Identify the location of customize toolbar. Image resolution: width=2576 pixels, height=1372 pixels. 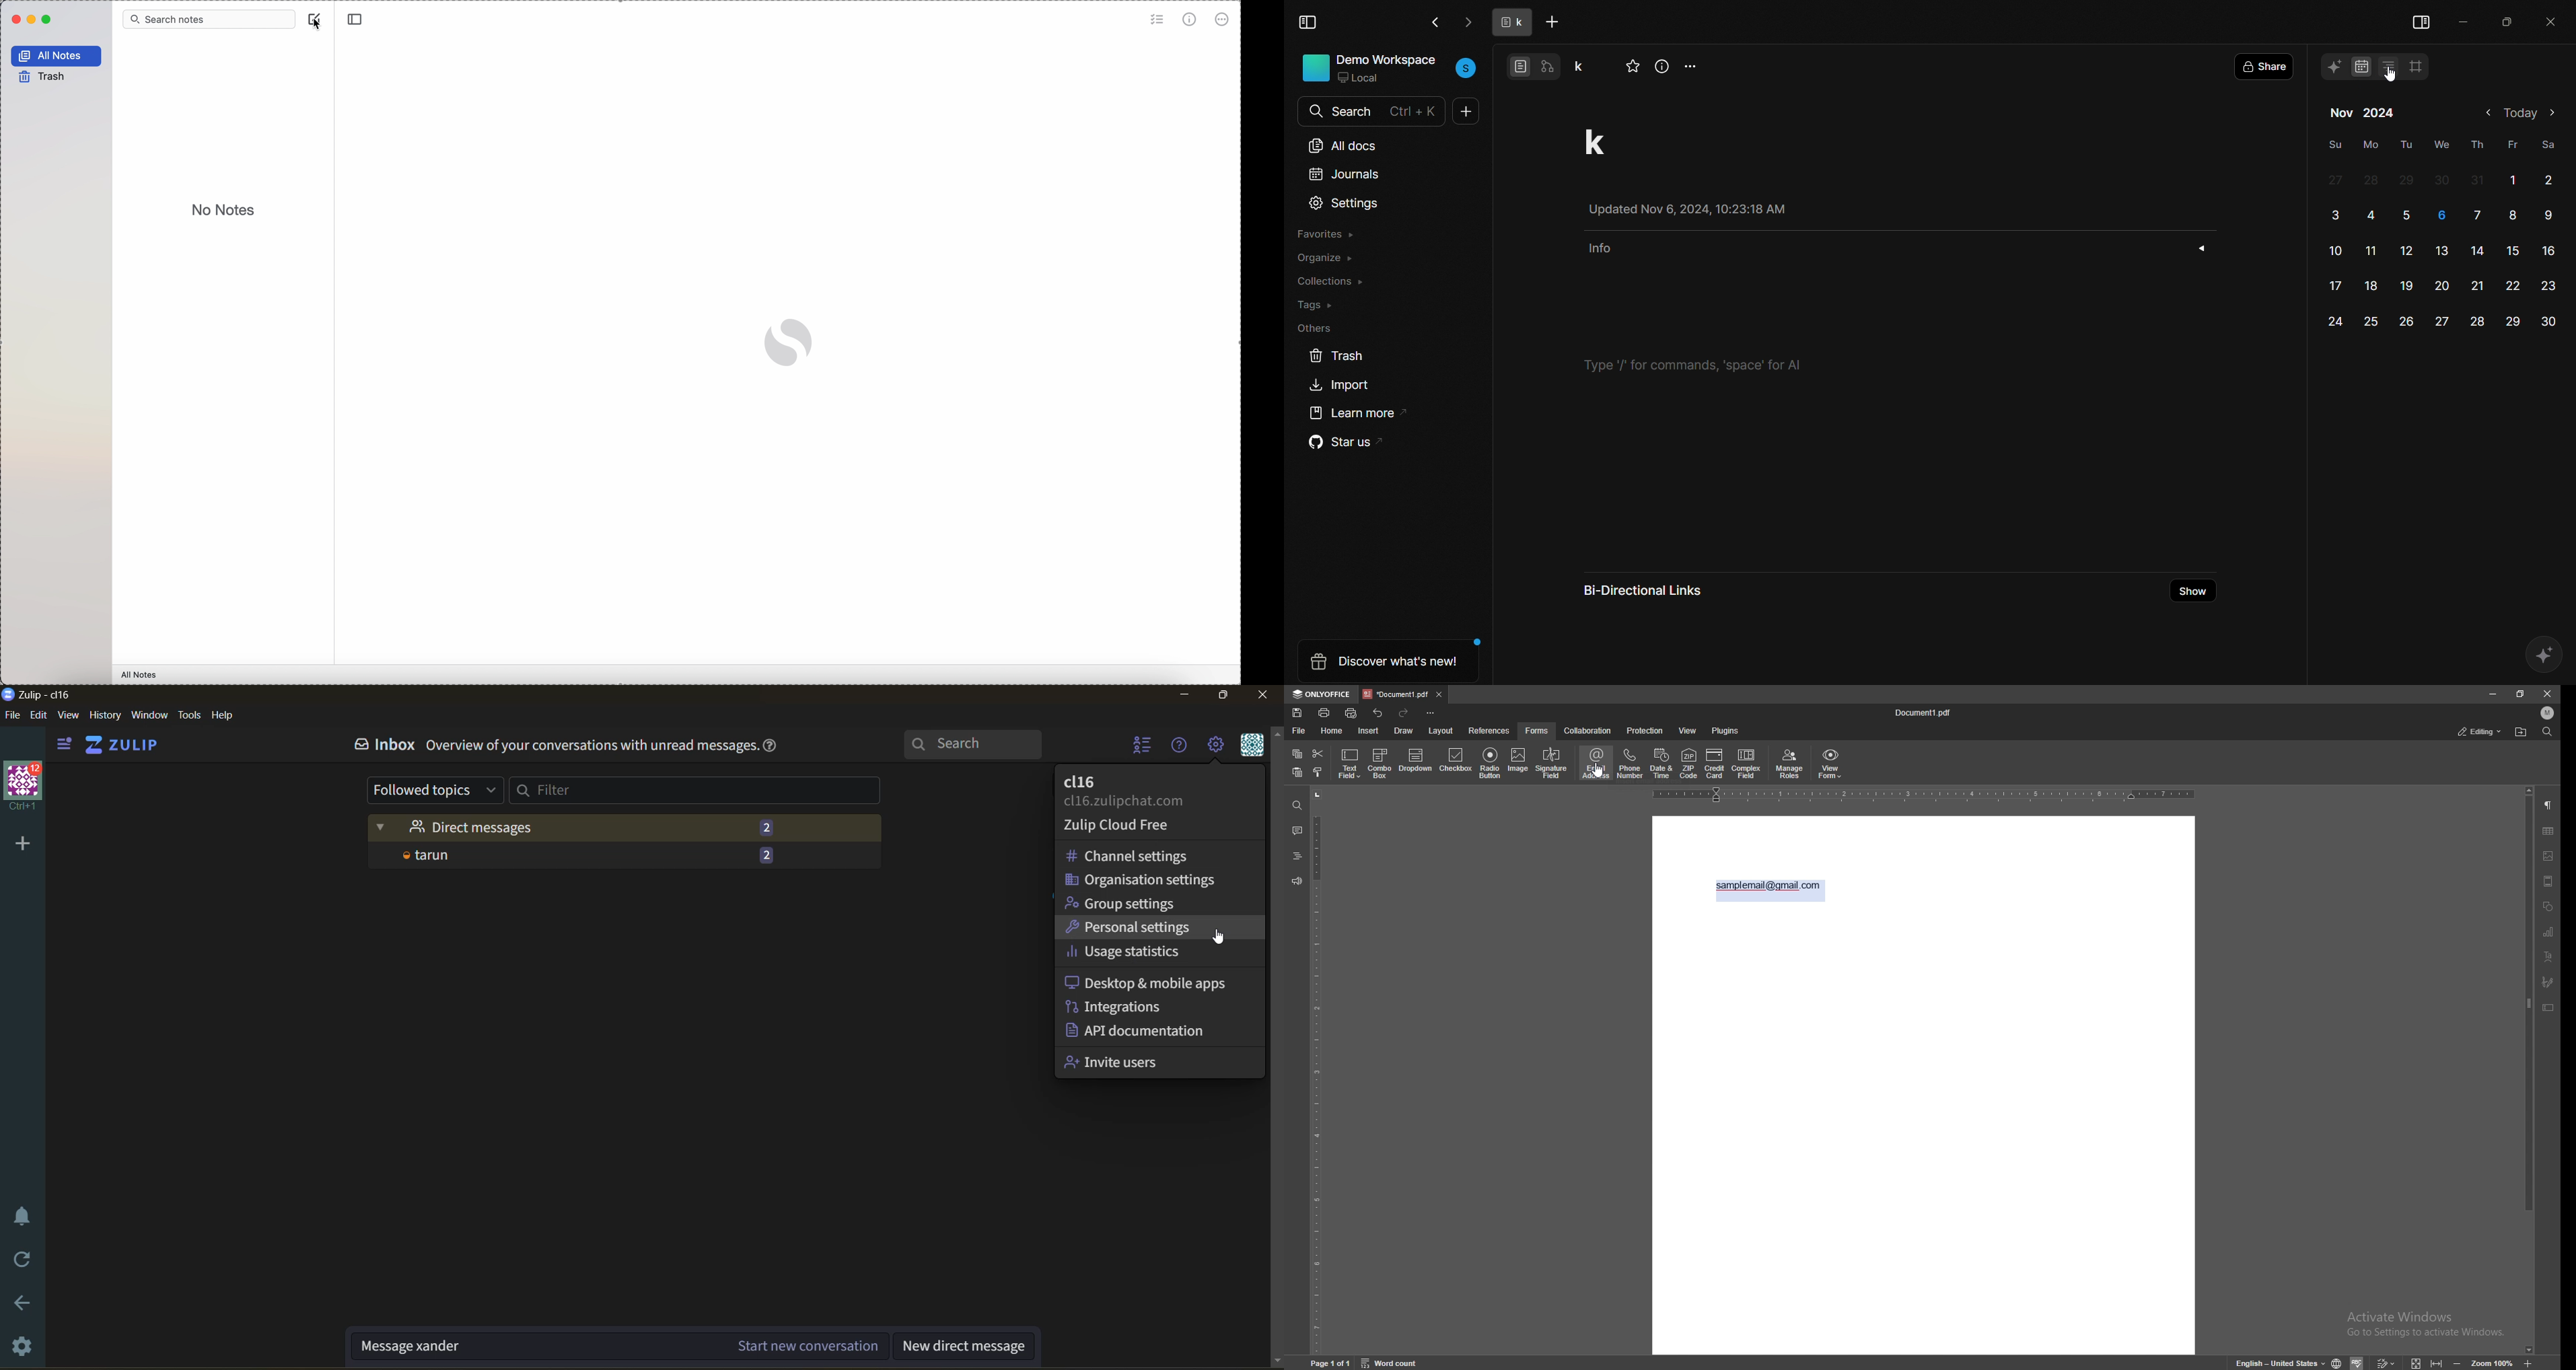
(1431, 714).